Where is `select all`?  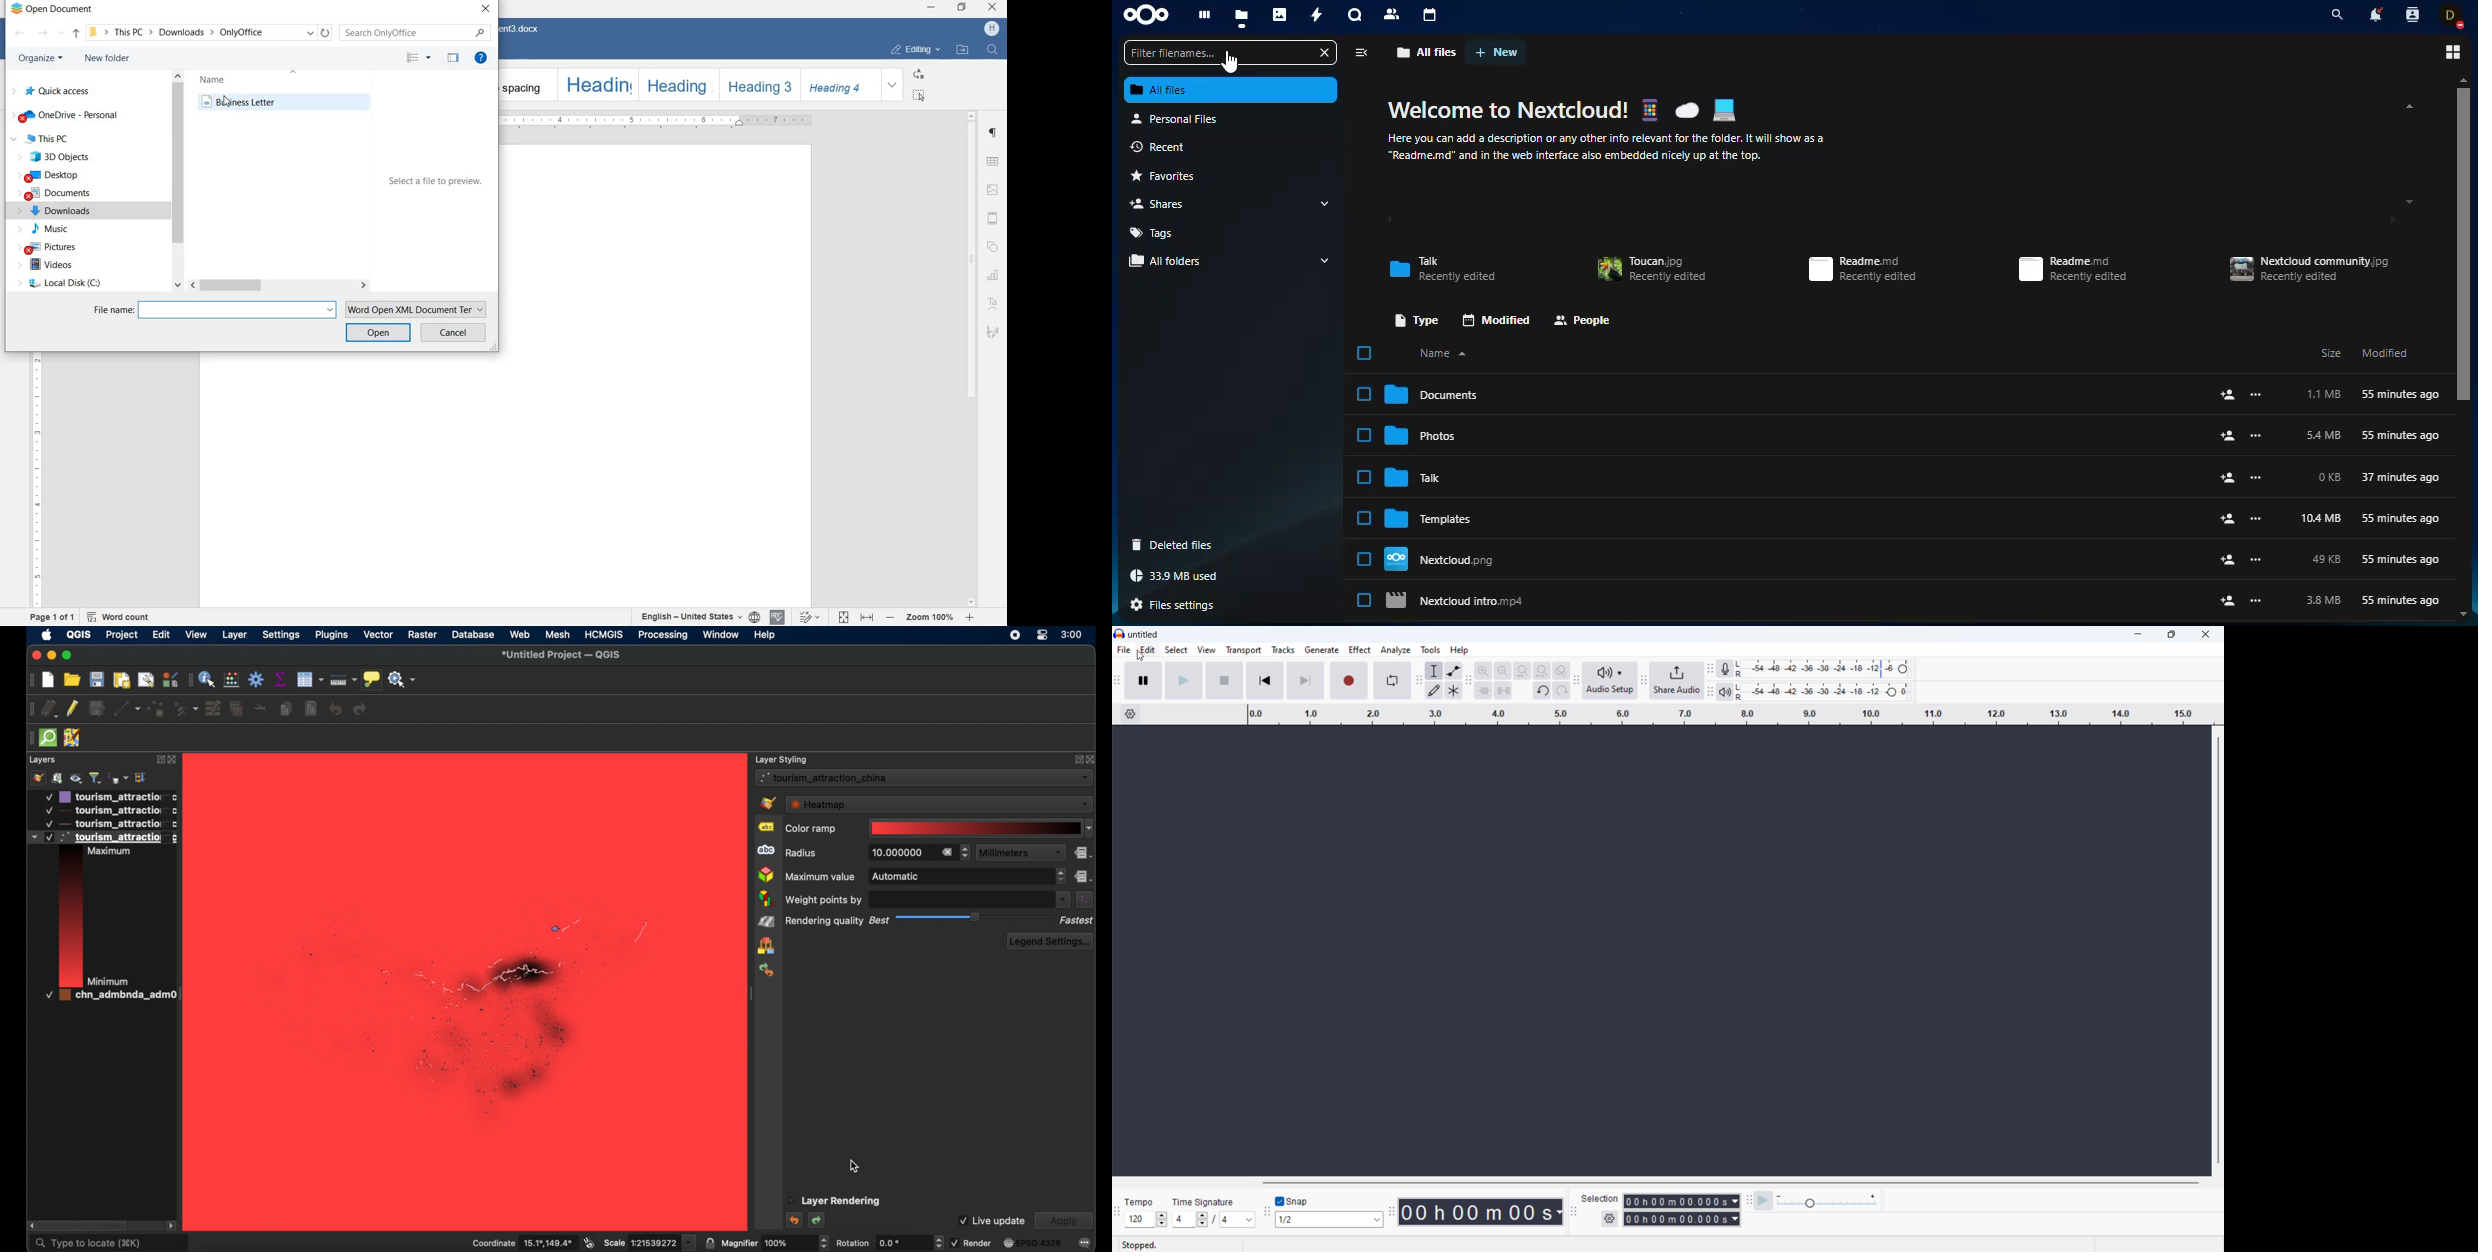 select all is located at coordinates (1365, 353).